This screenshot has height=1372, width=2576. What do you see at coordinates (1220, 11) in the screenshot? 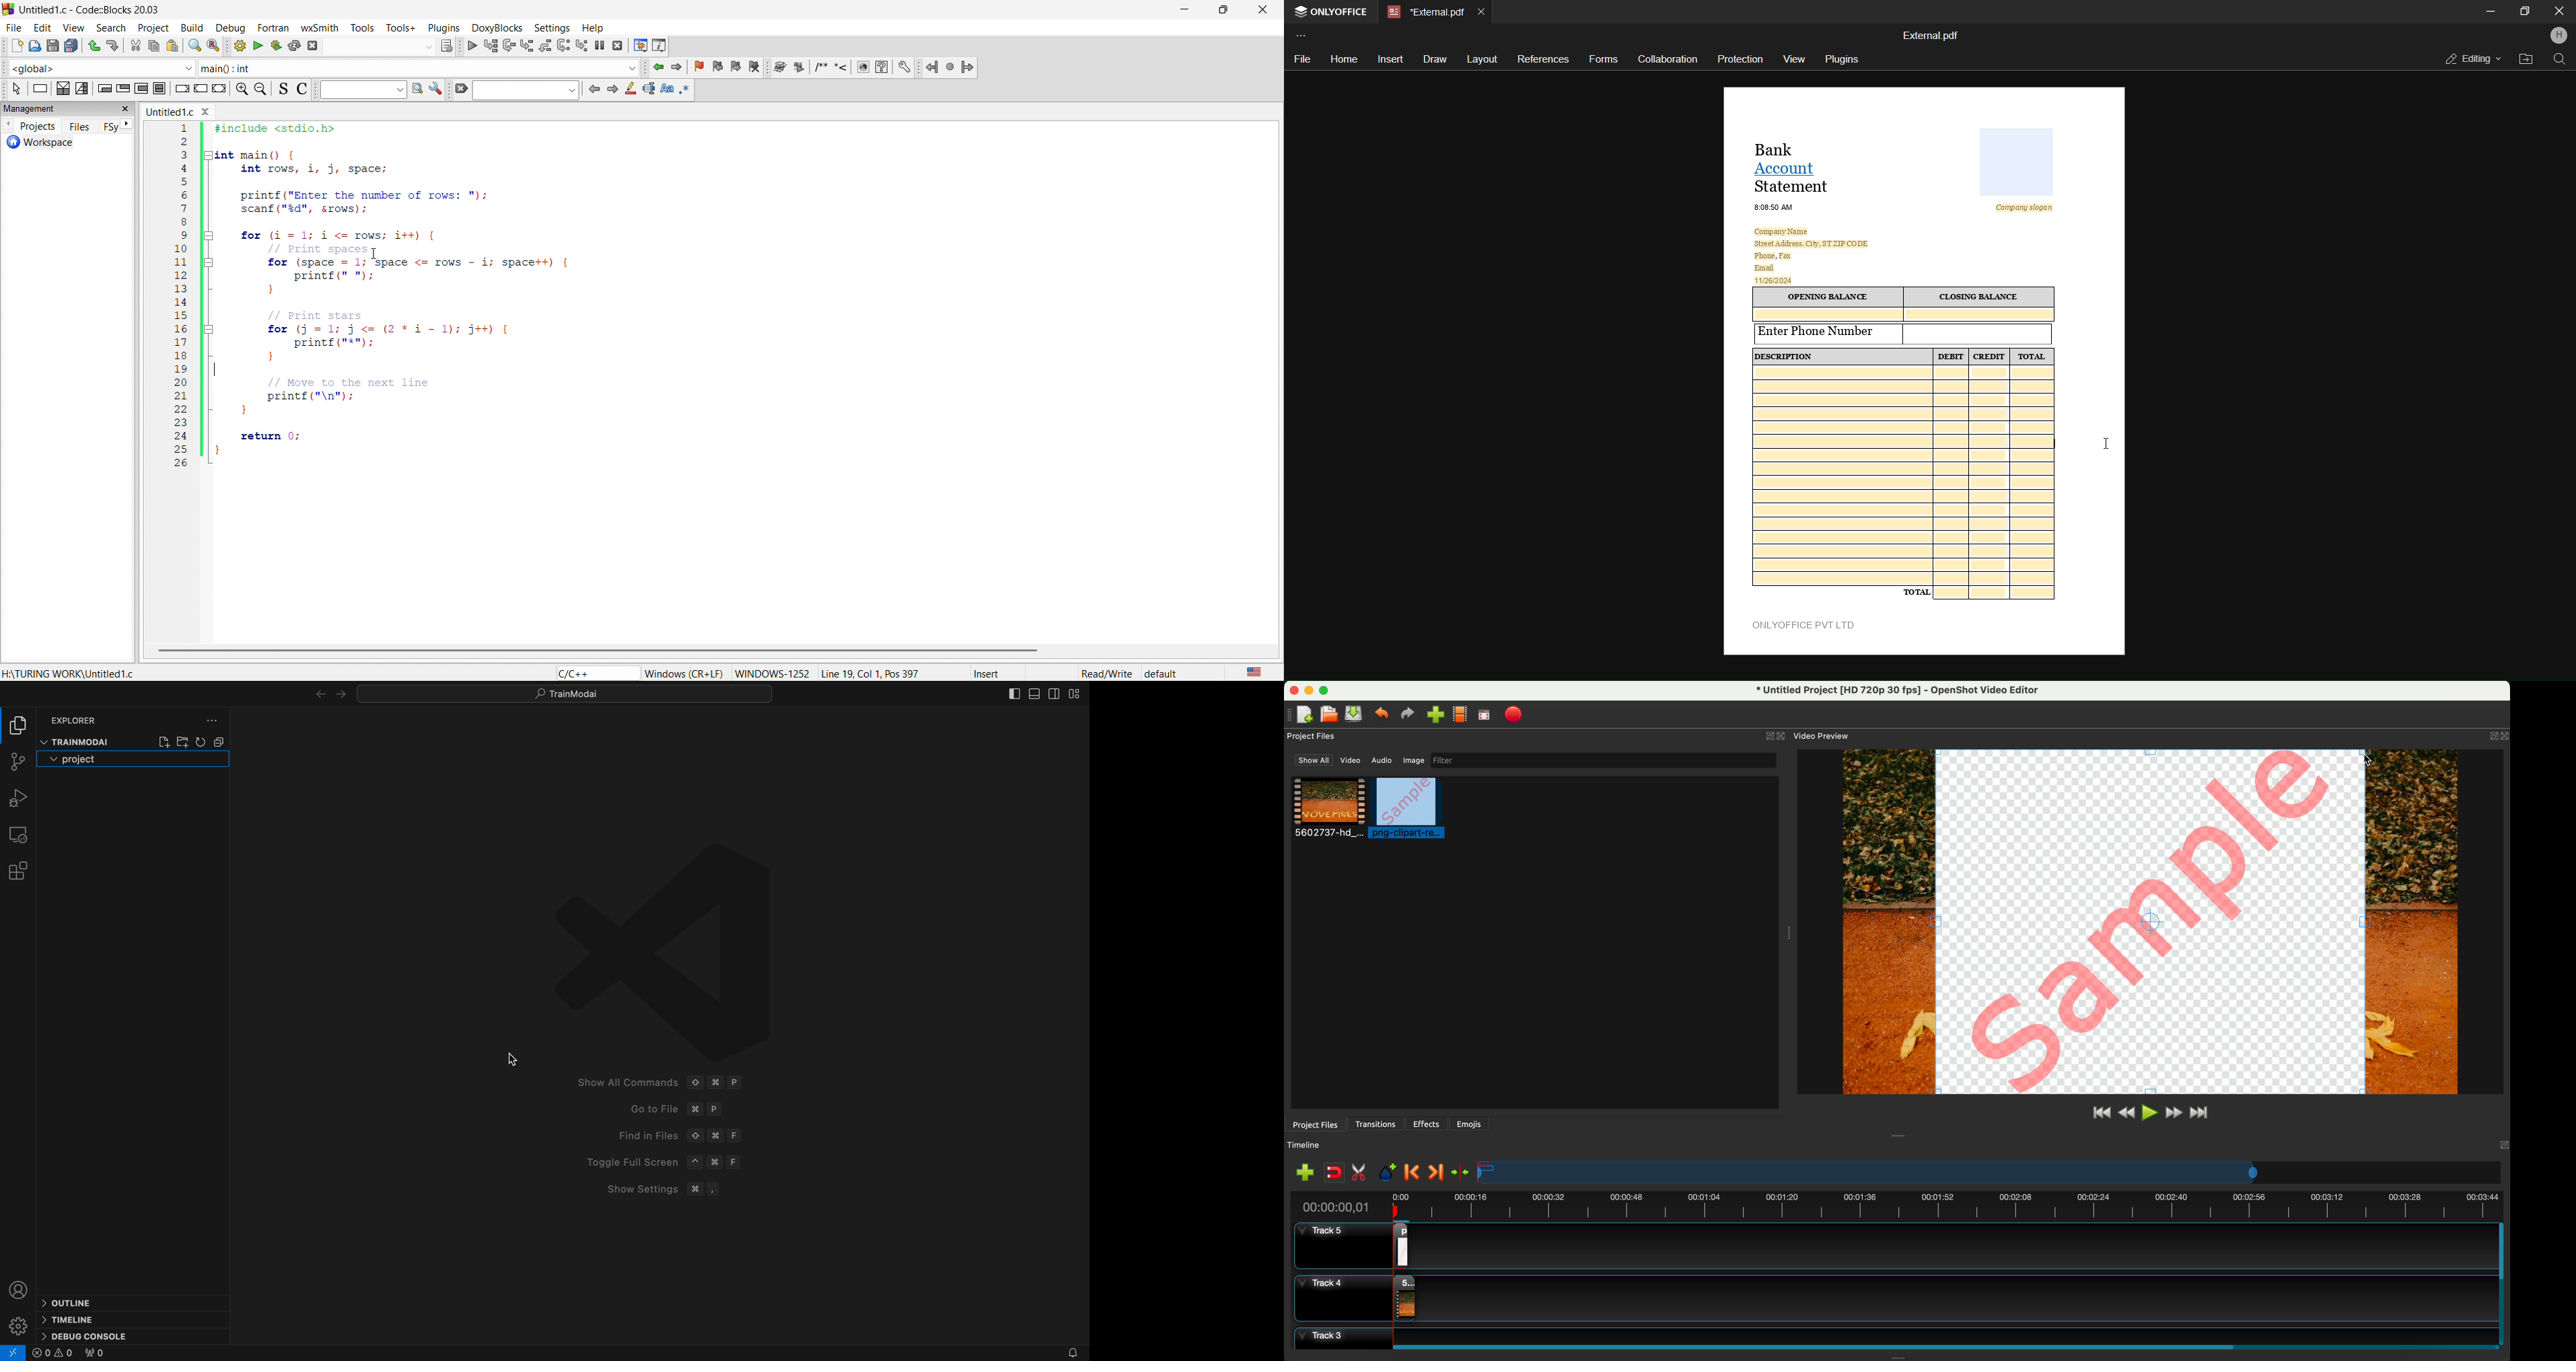
I see `maximize/restore` at bounding box center [1220, 11].